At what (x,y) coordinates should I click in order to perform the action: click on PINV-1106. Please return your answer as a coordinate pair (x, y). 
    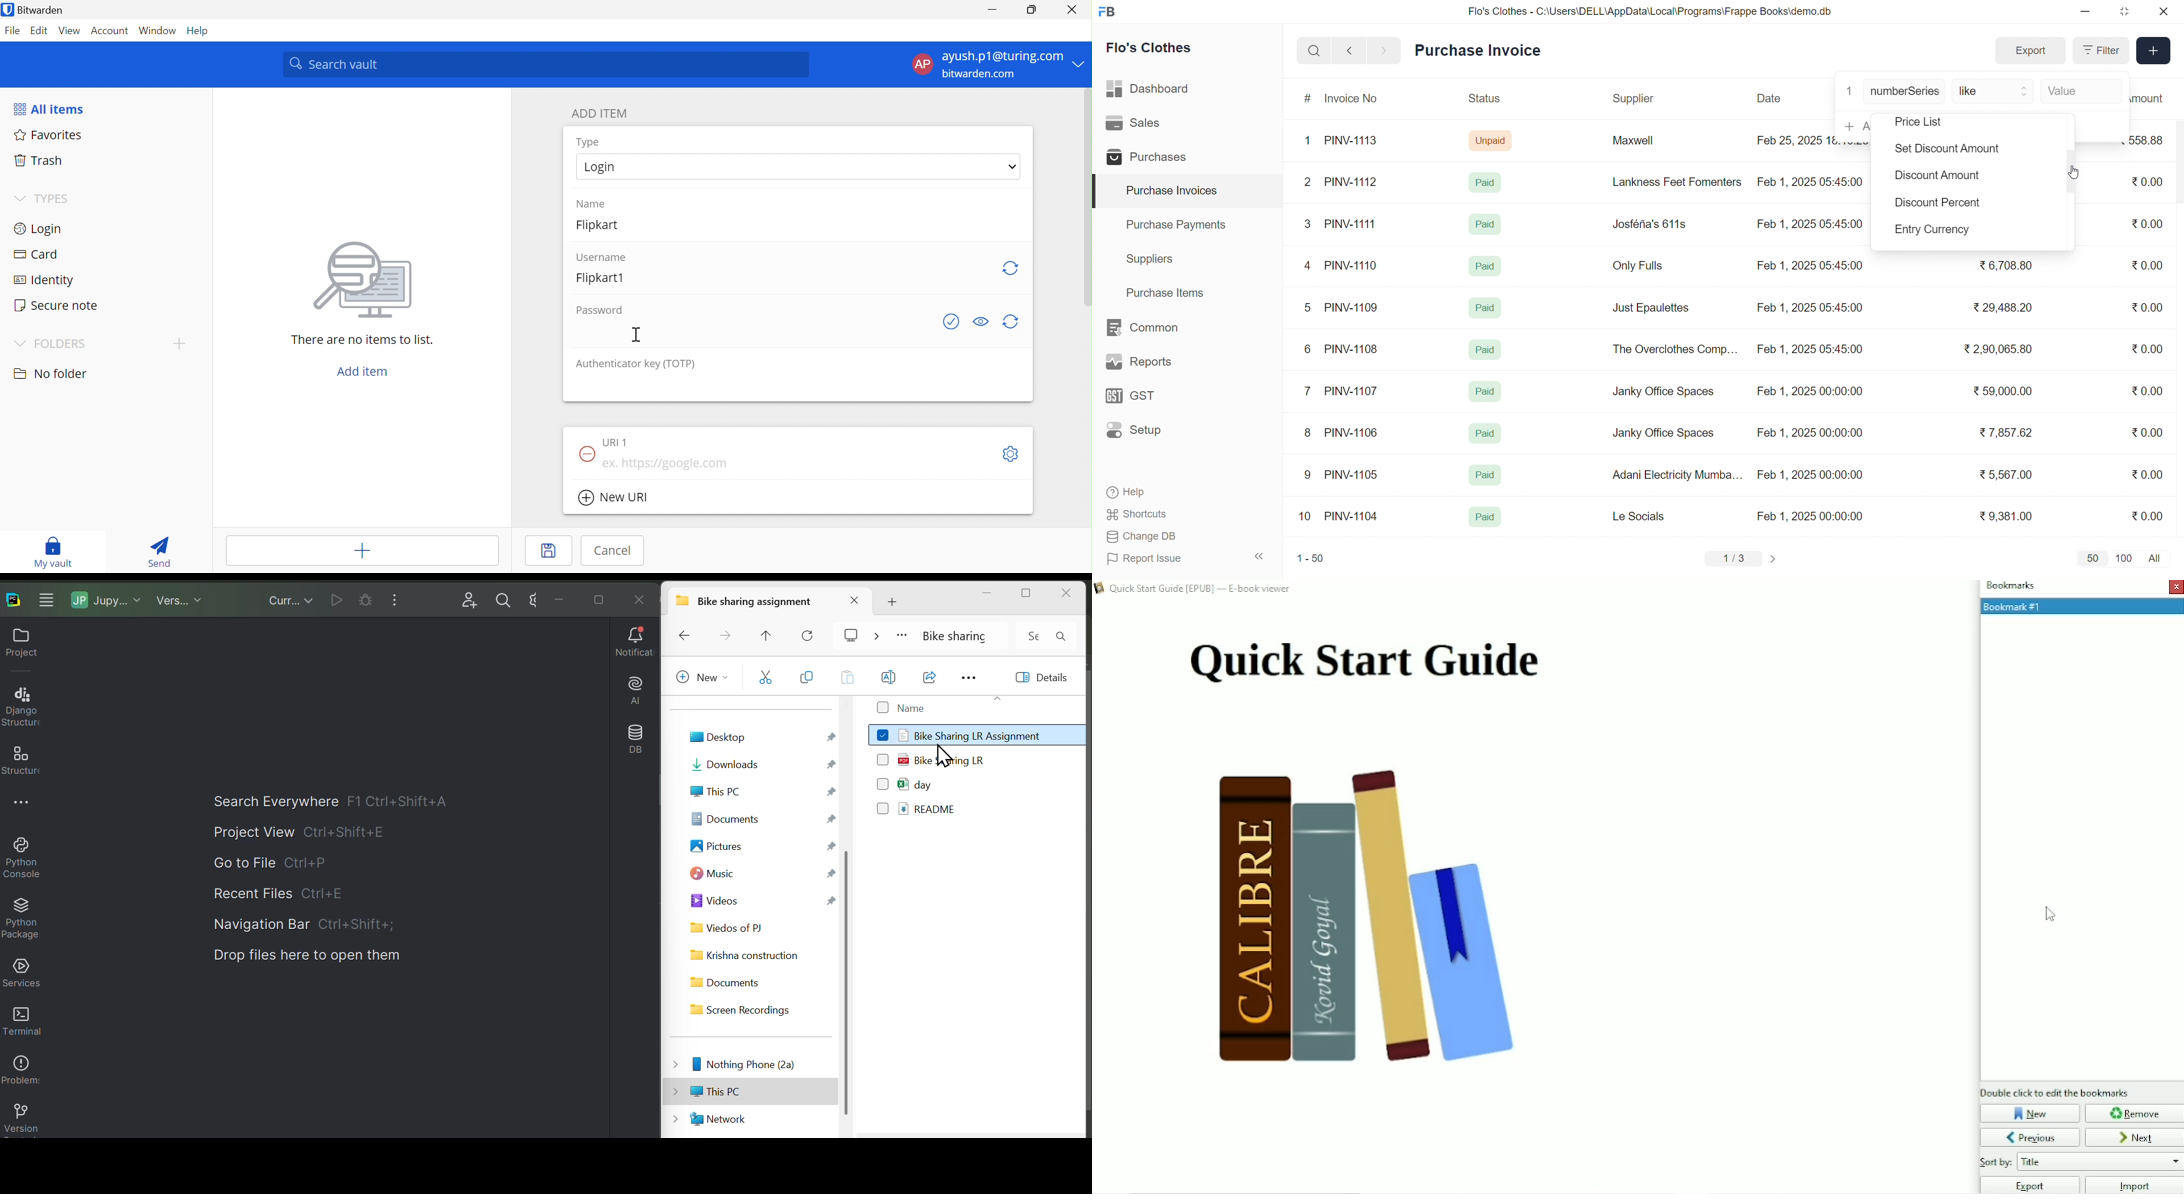
    Looking at the image, I should click on (1355, 433).